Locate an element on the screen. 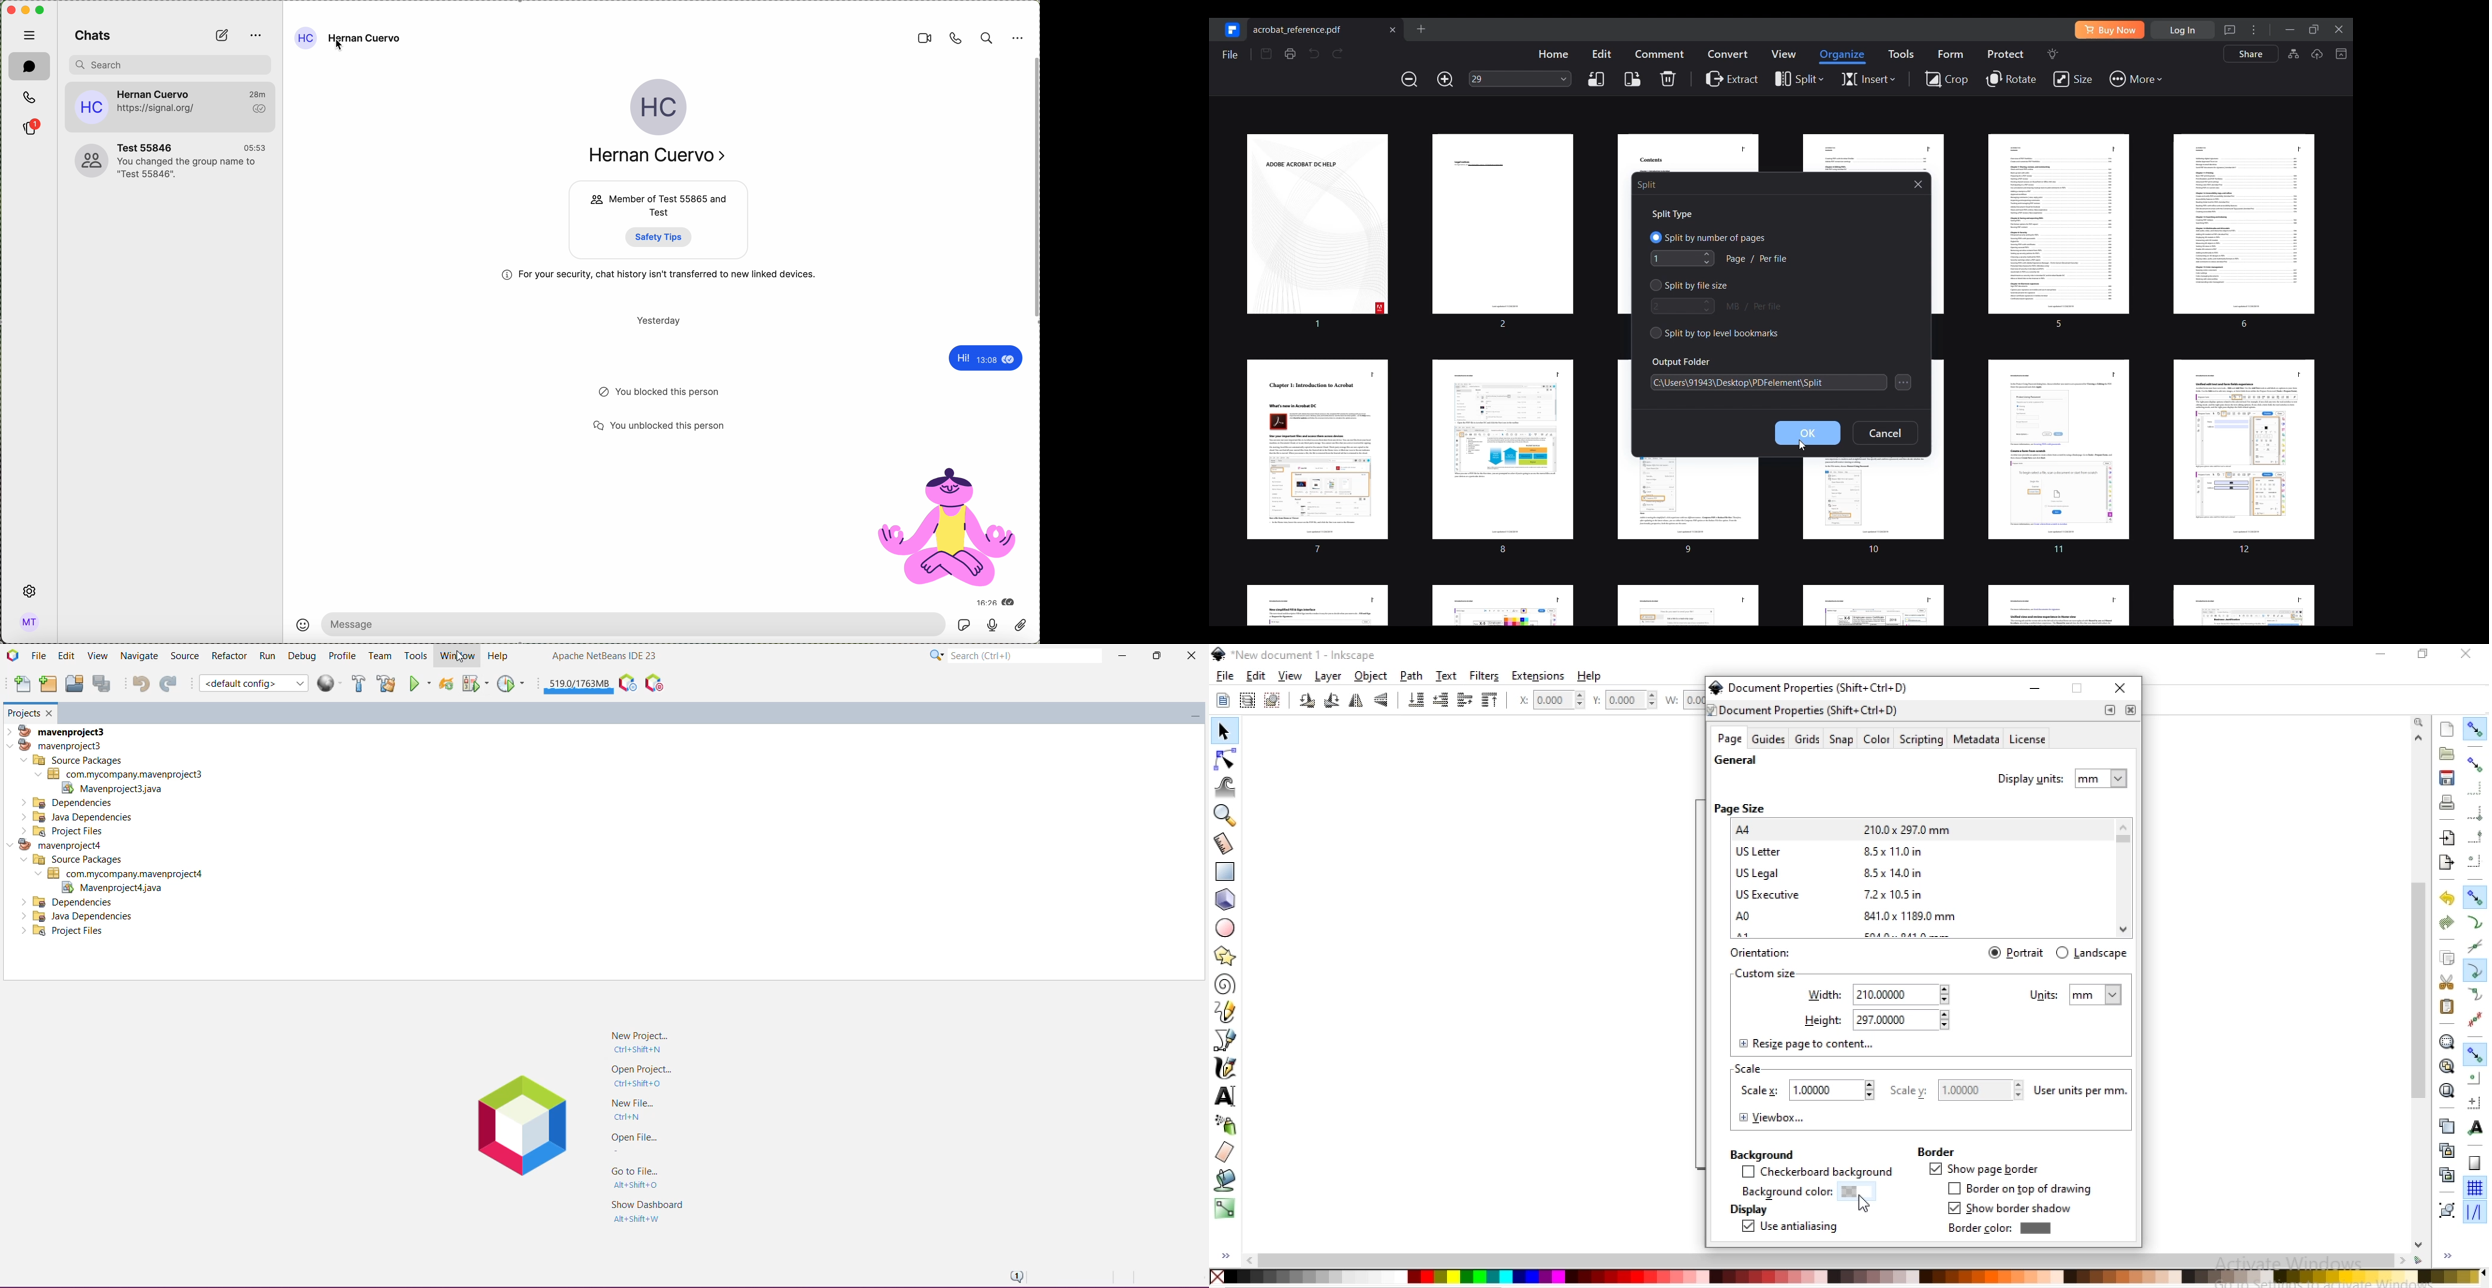 The image size is (2492, 1288). scrollbar is located at coordinates (2420, 1042).